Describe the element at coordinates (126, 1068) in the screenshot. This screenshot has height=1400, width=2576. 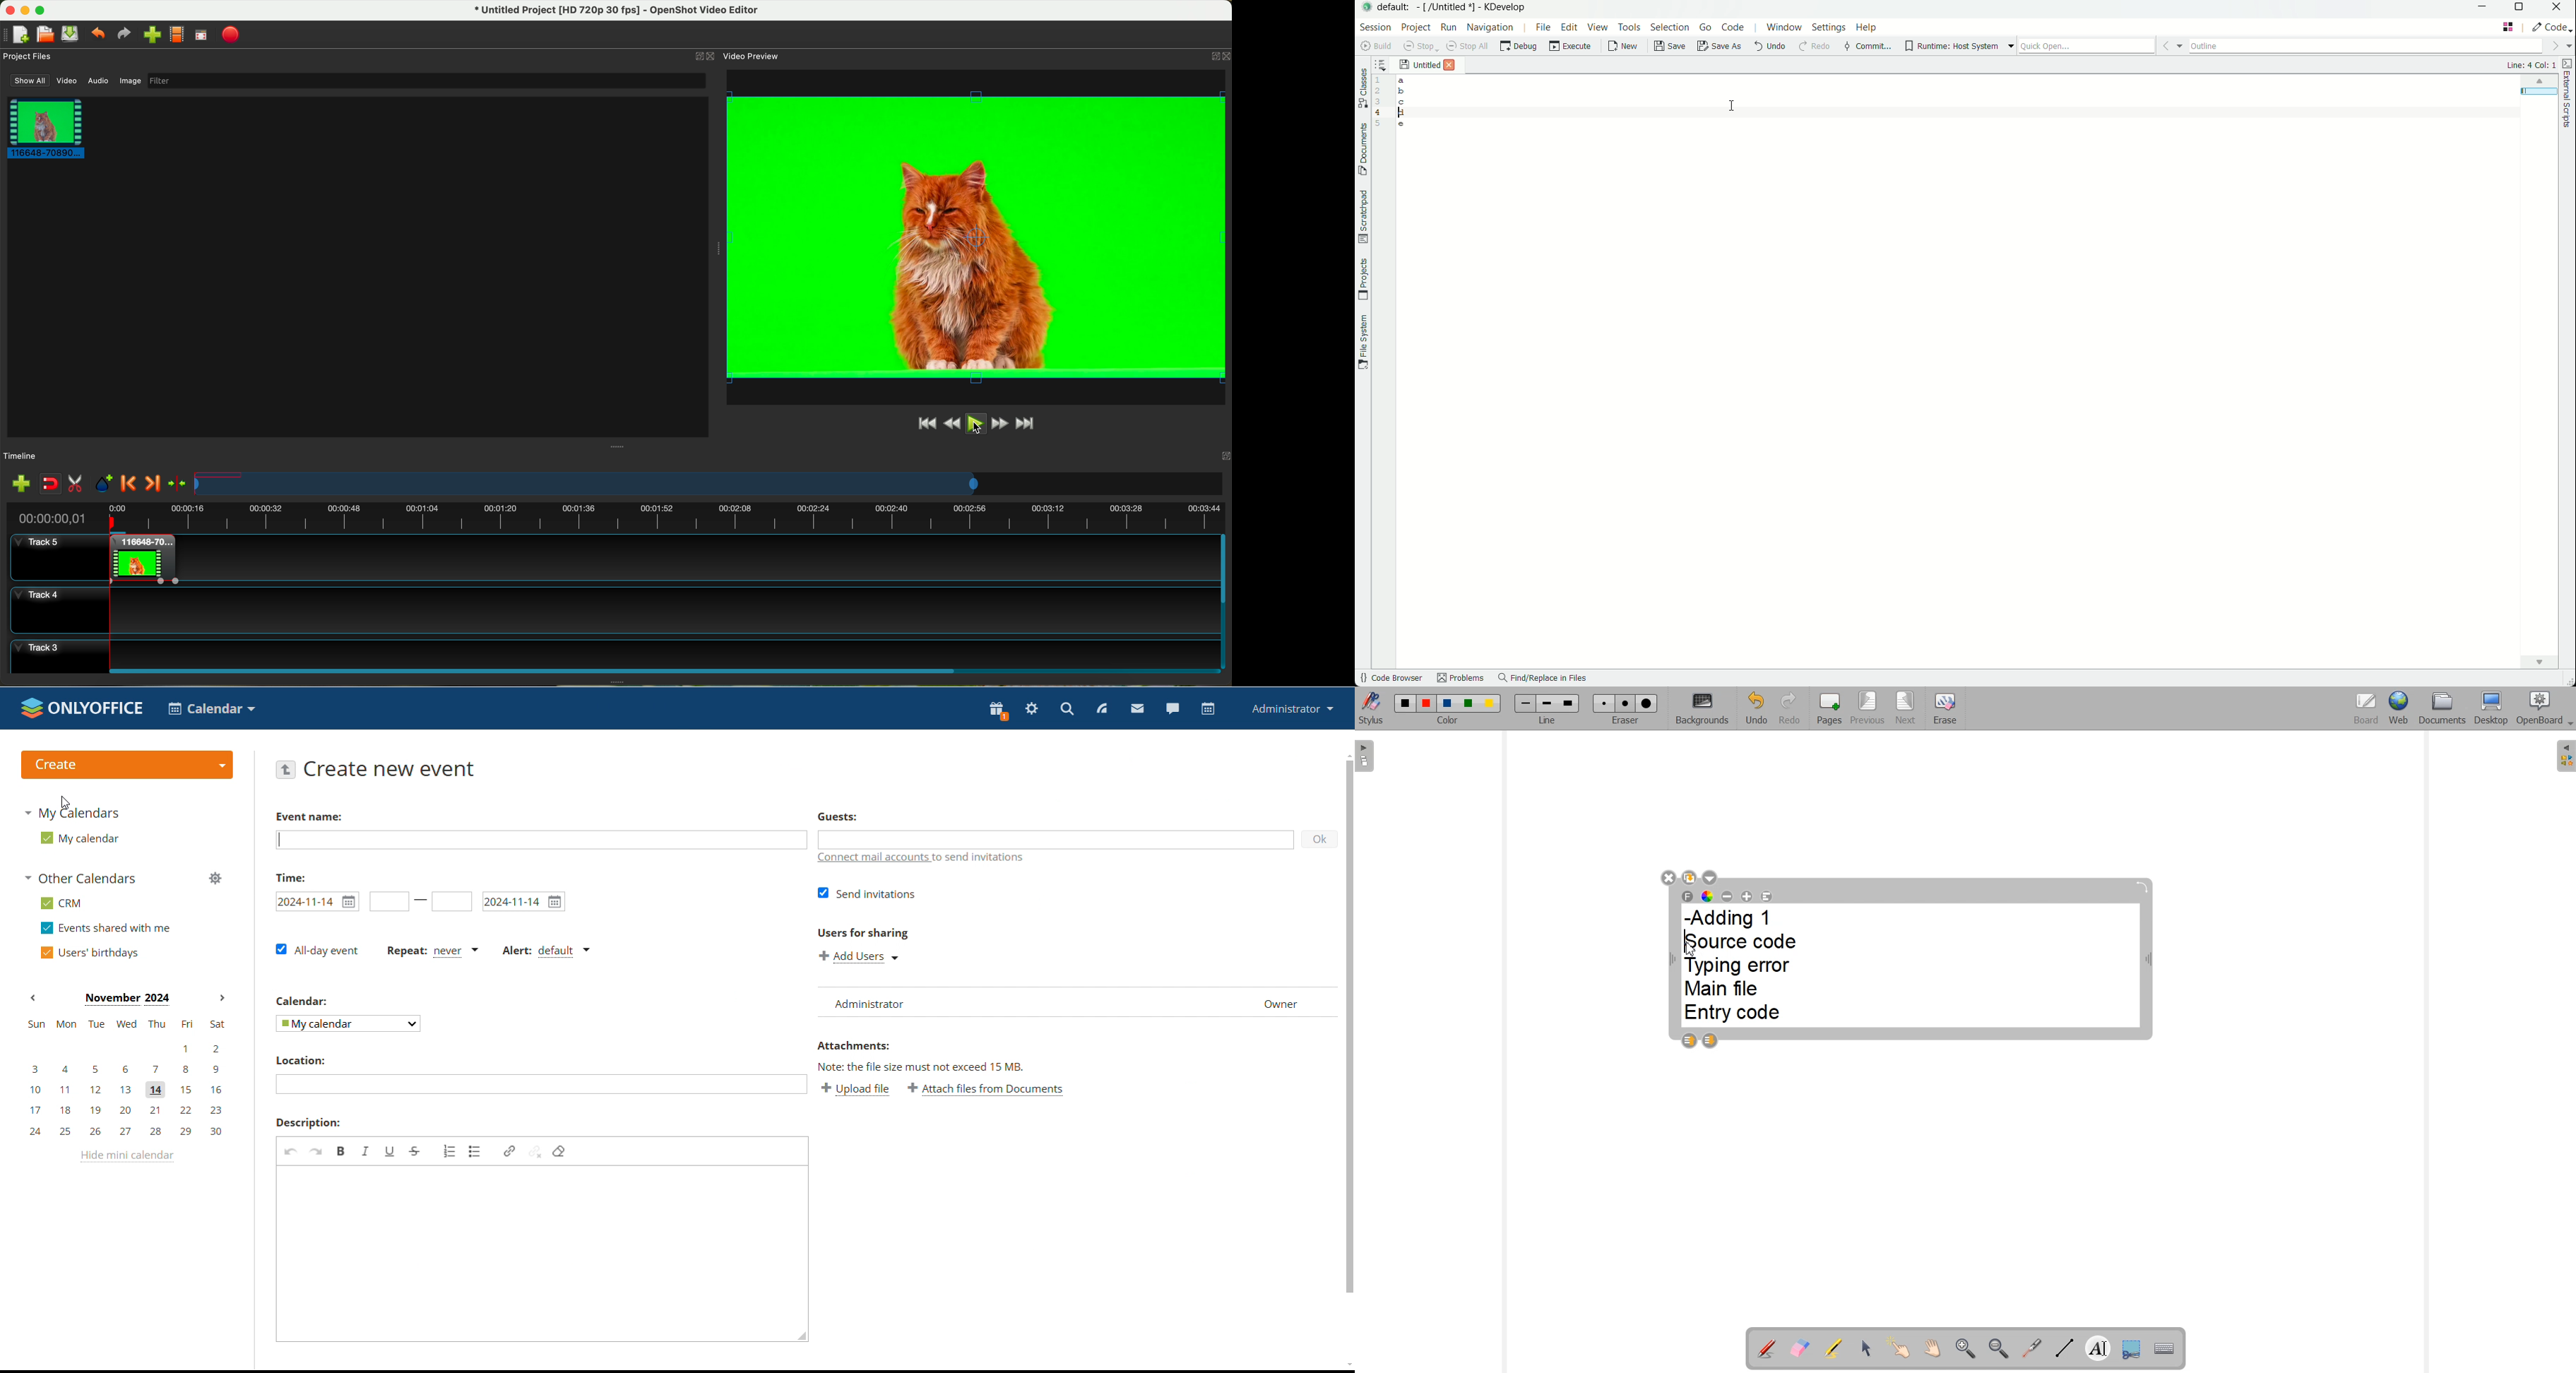
I see `3, 4, 5, 6, 7, 8, 9` at that location.